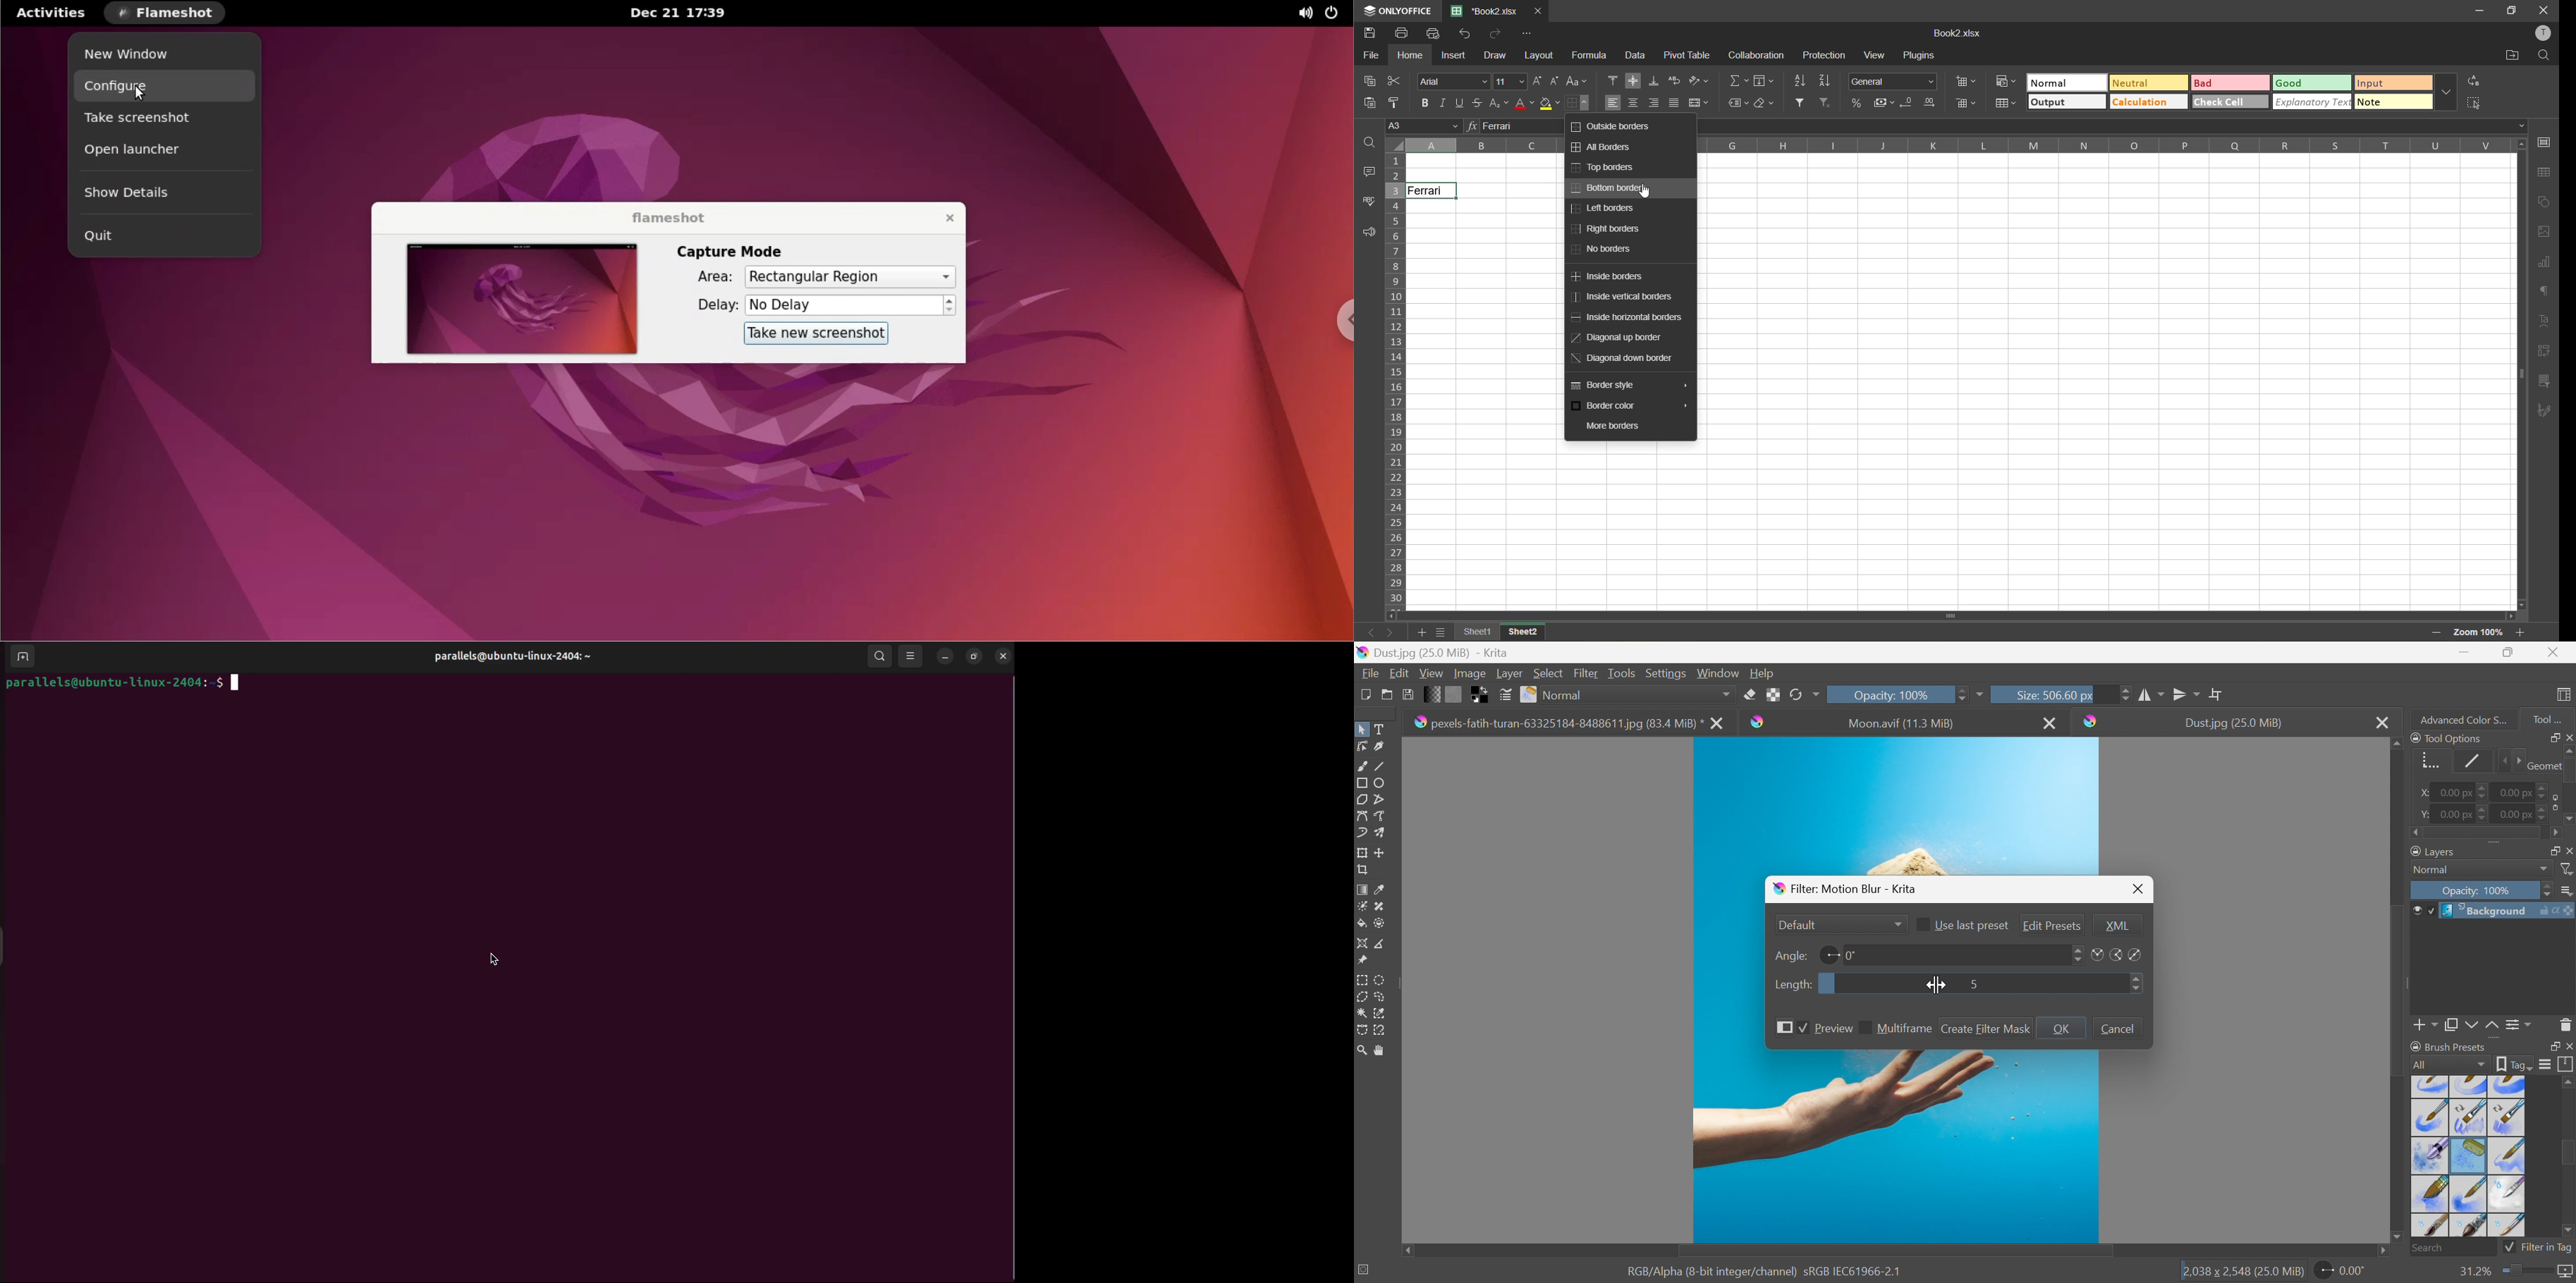 This screenshot has height=1288, width=2576. Describe the element at coordinates (1381, 944) in the screenshot. I see `Measure the distance between two points` at that location.